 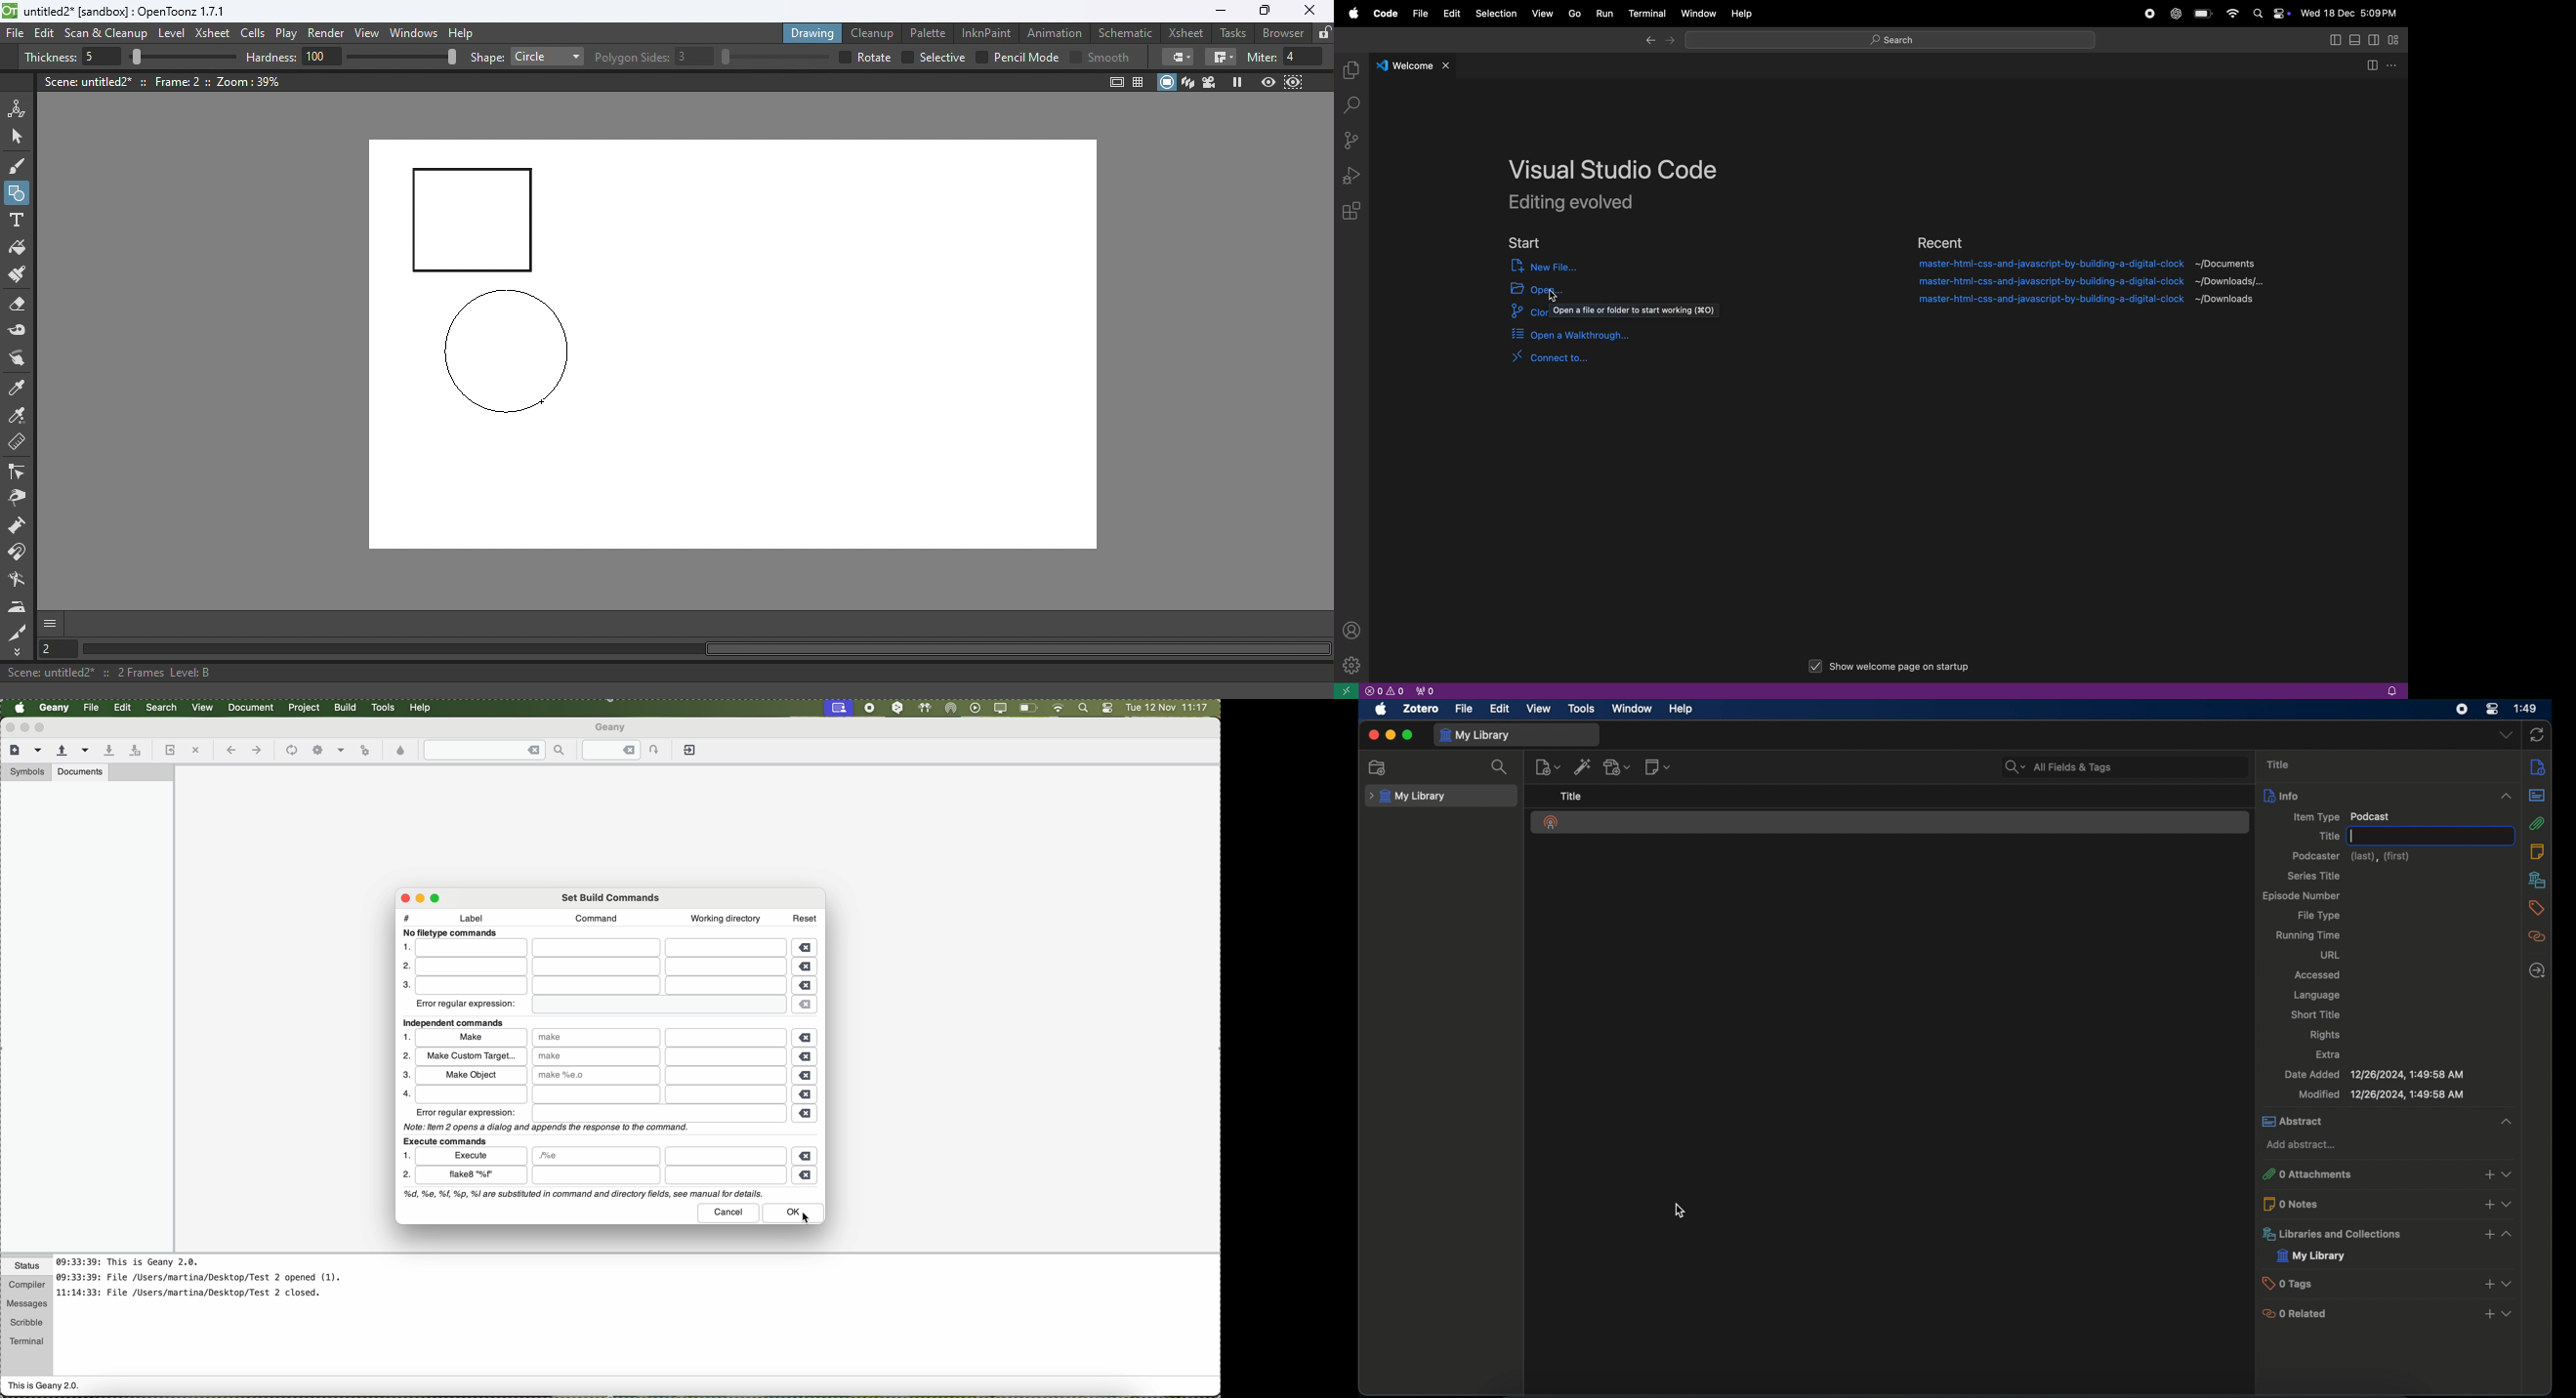 What do you see at coordinates (2538, 880) in the screenshot?
I see `libraries` at bounding box center [2538, 880].